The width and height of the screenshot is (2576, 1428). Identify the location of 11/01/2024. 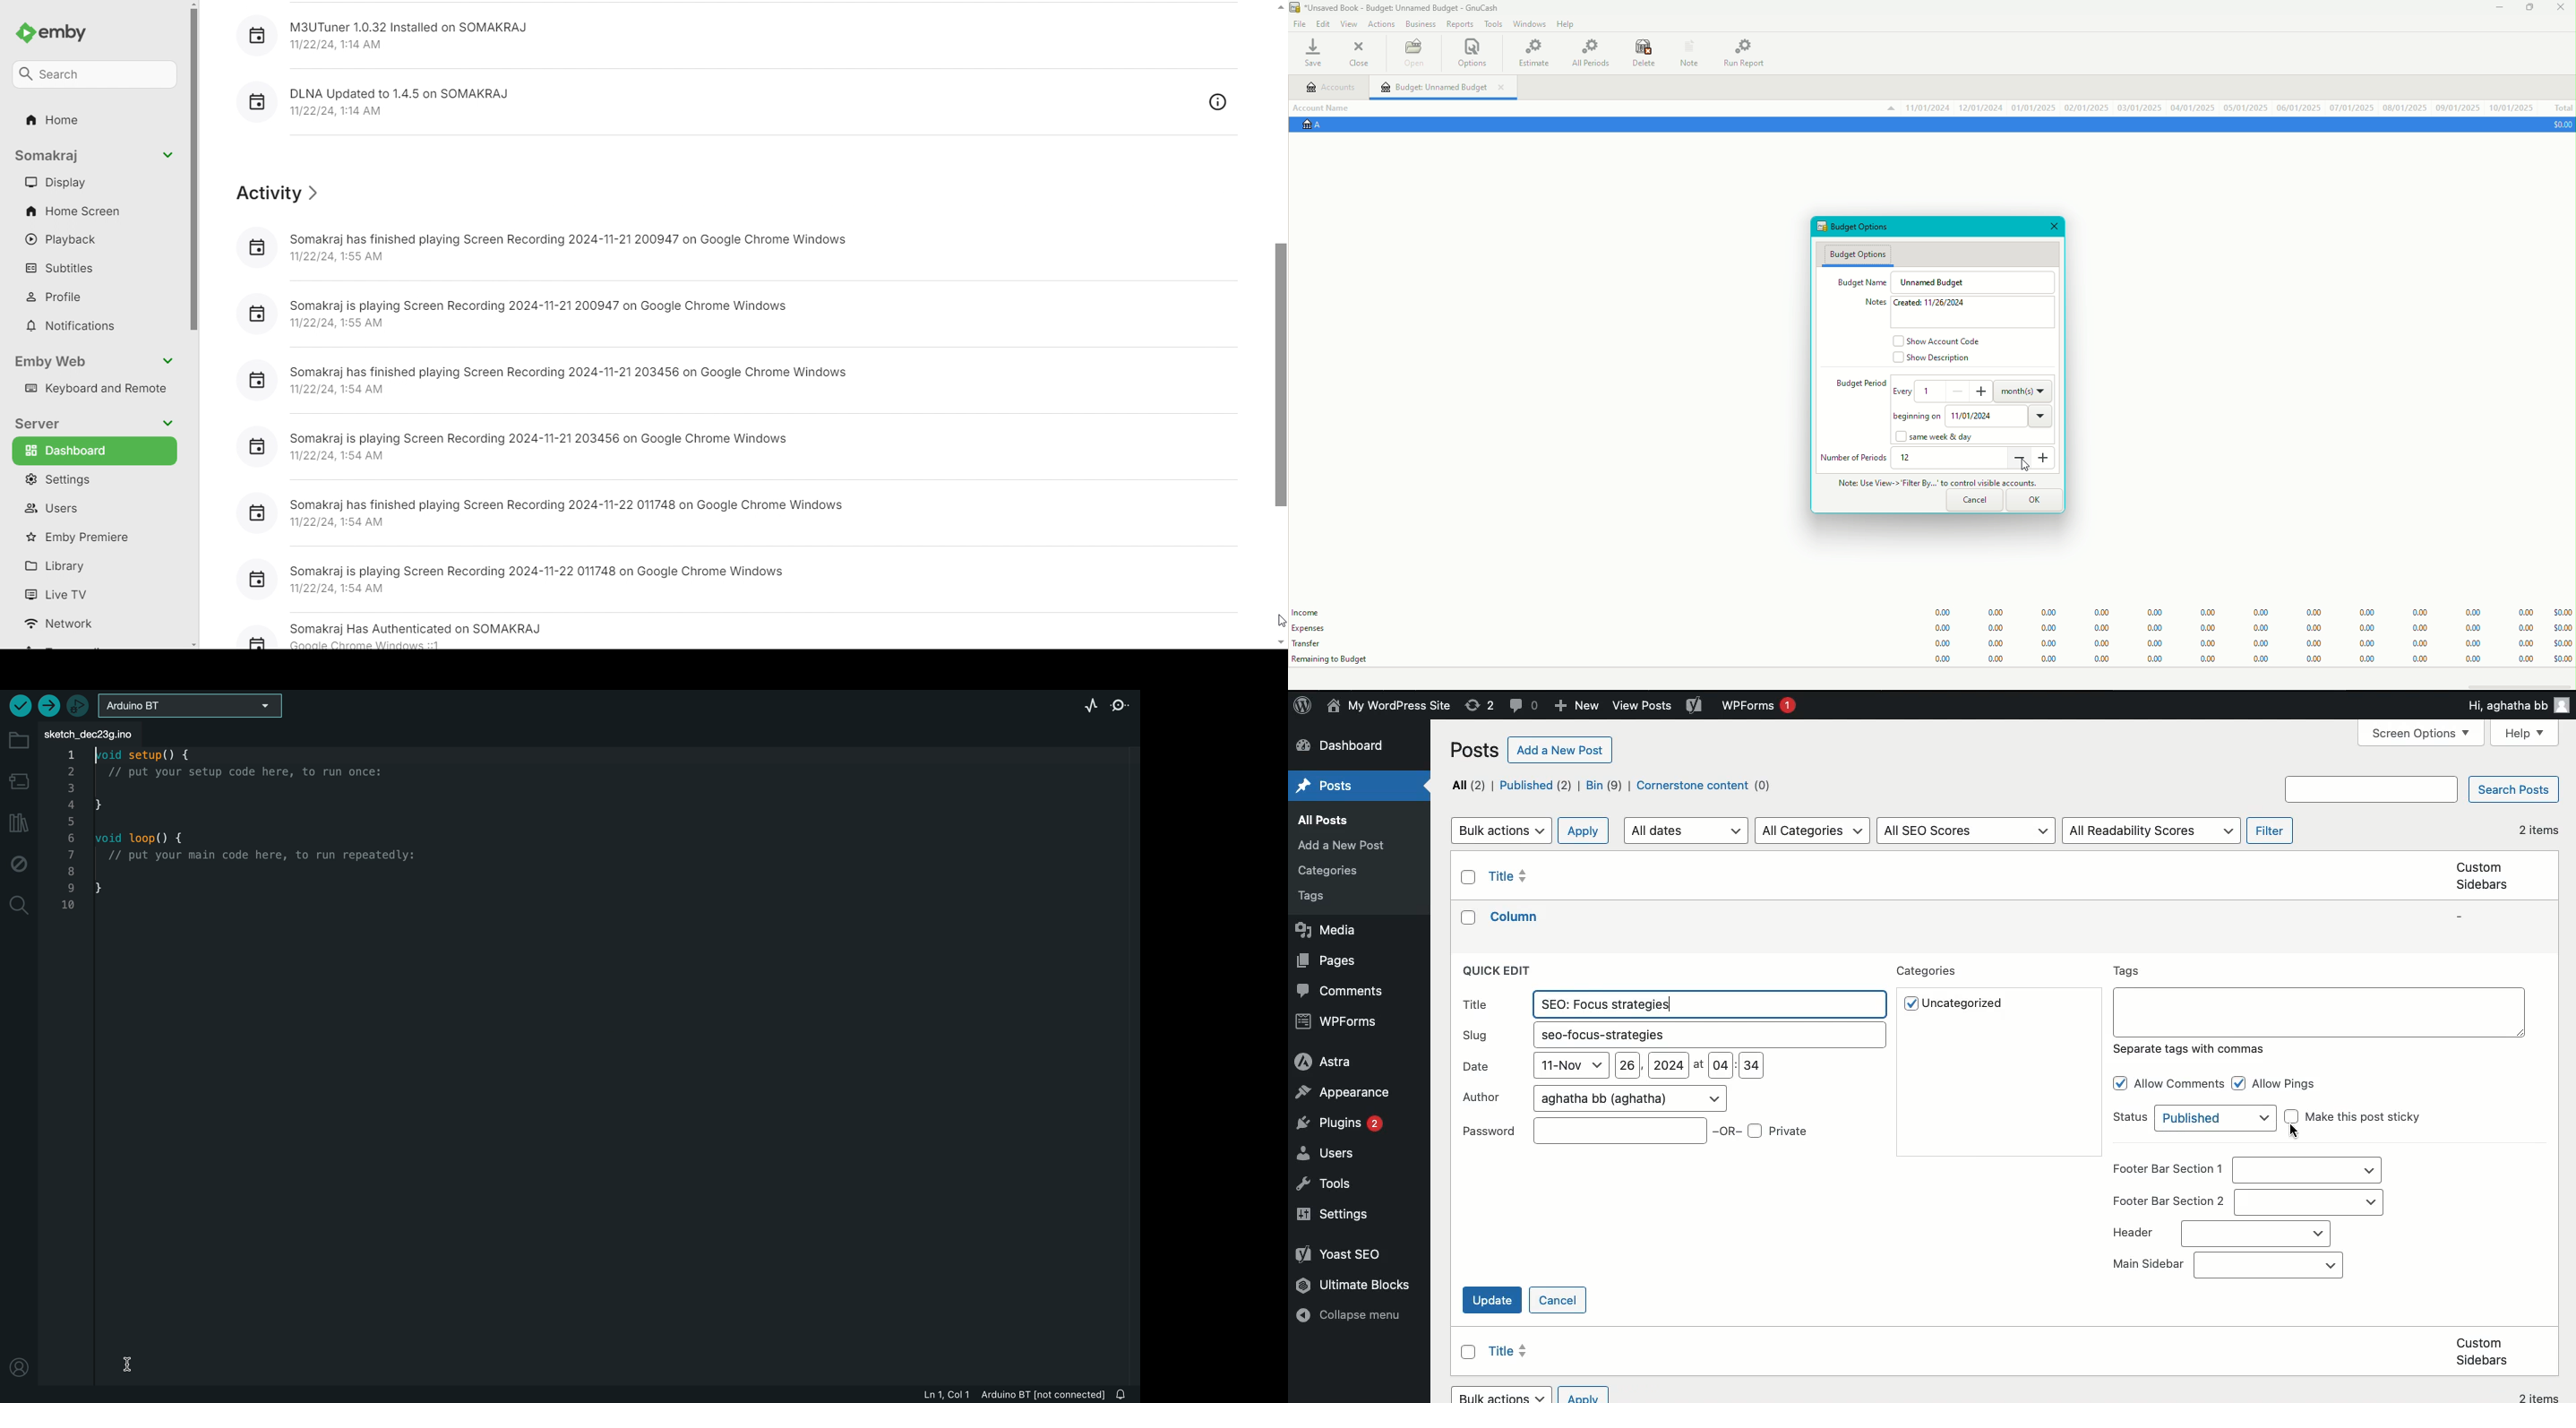
(2000, 415).